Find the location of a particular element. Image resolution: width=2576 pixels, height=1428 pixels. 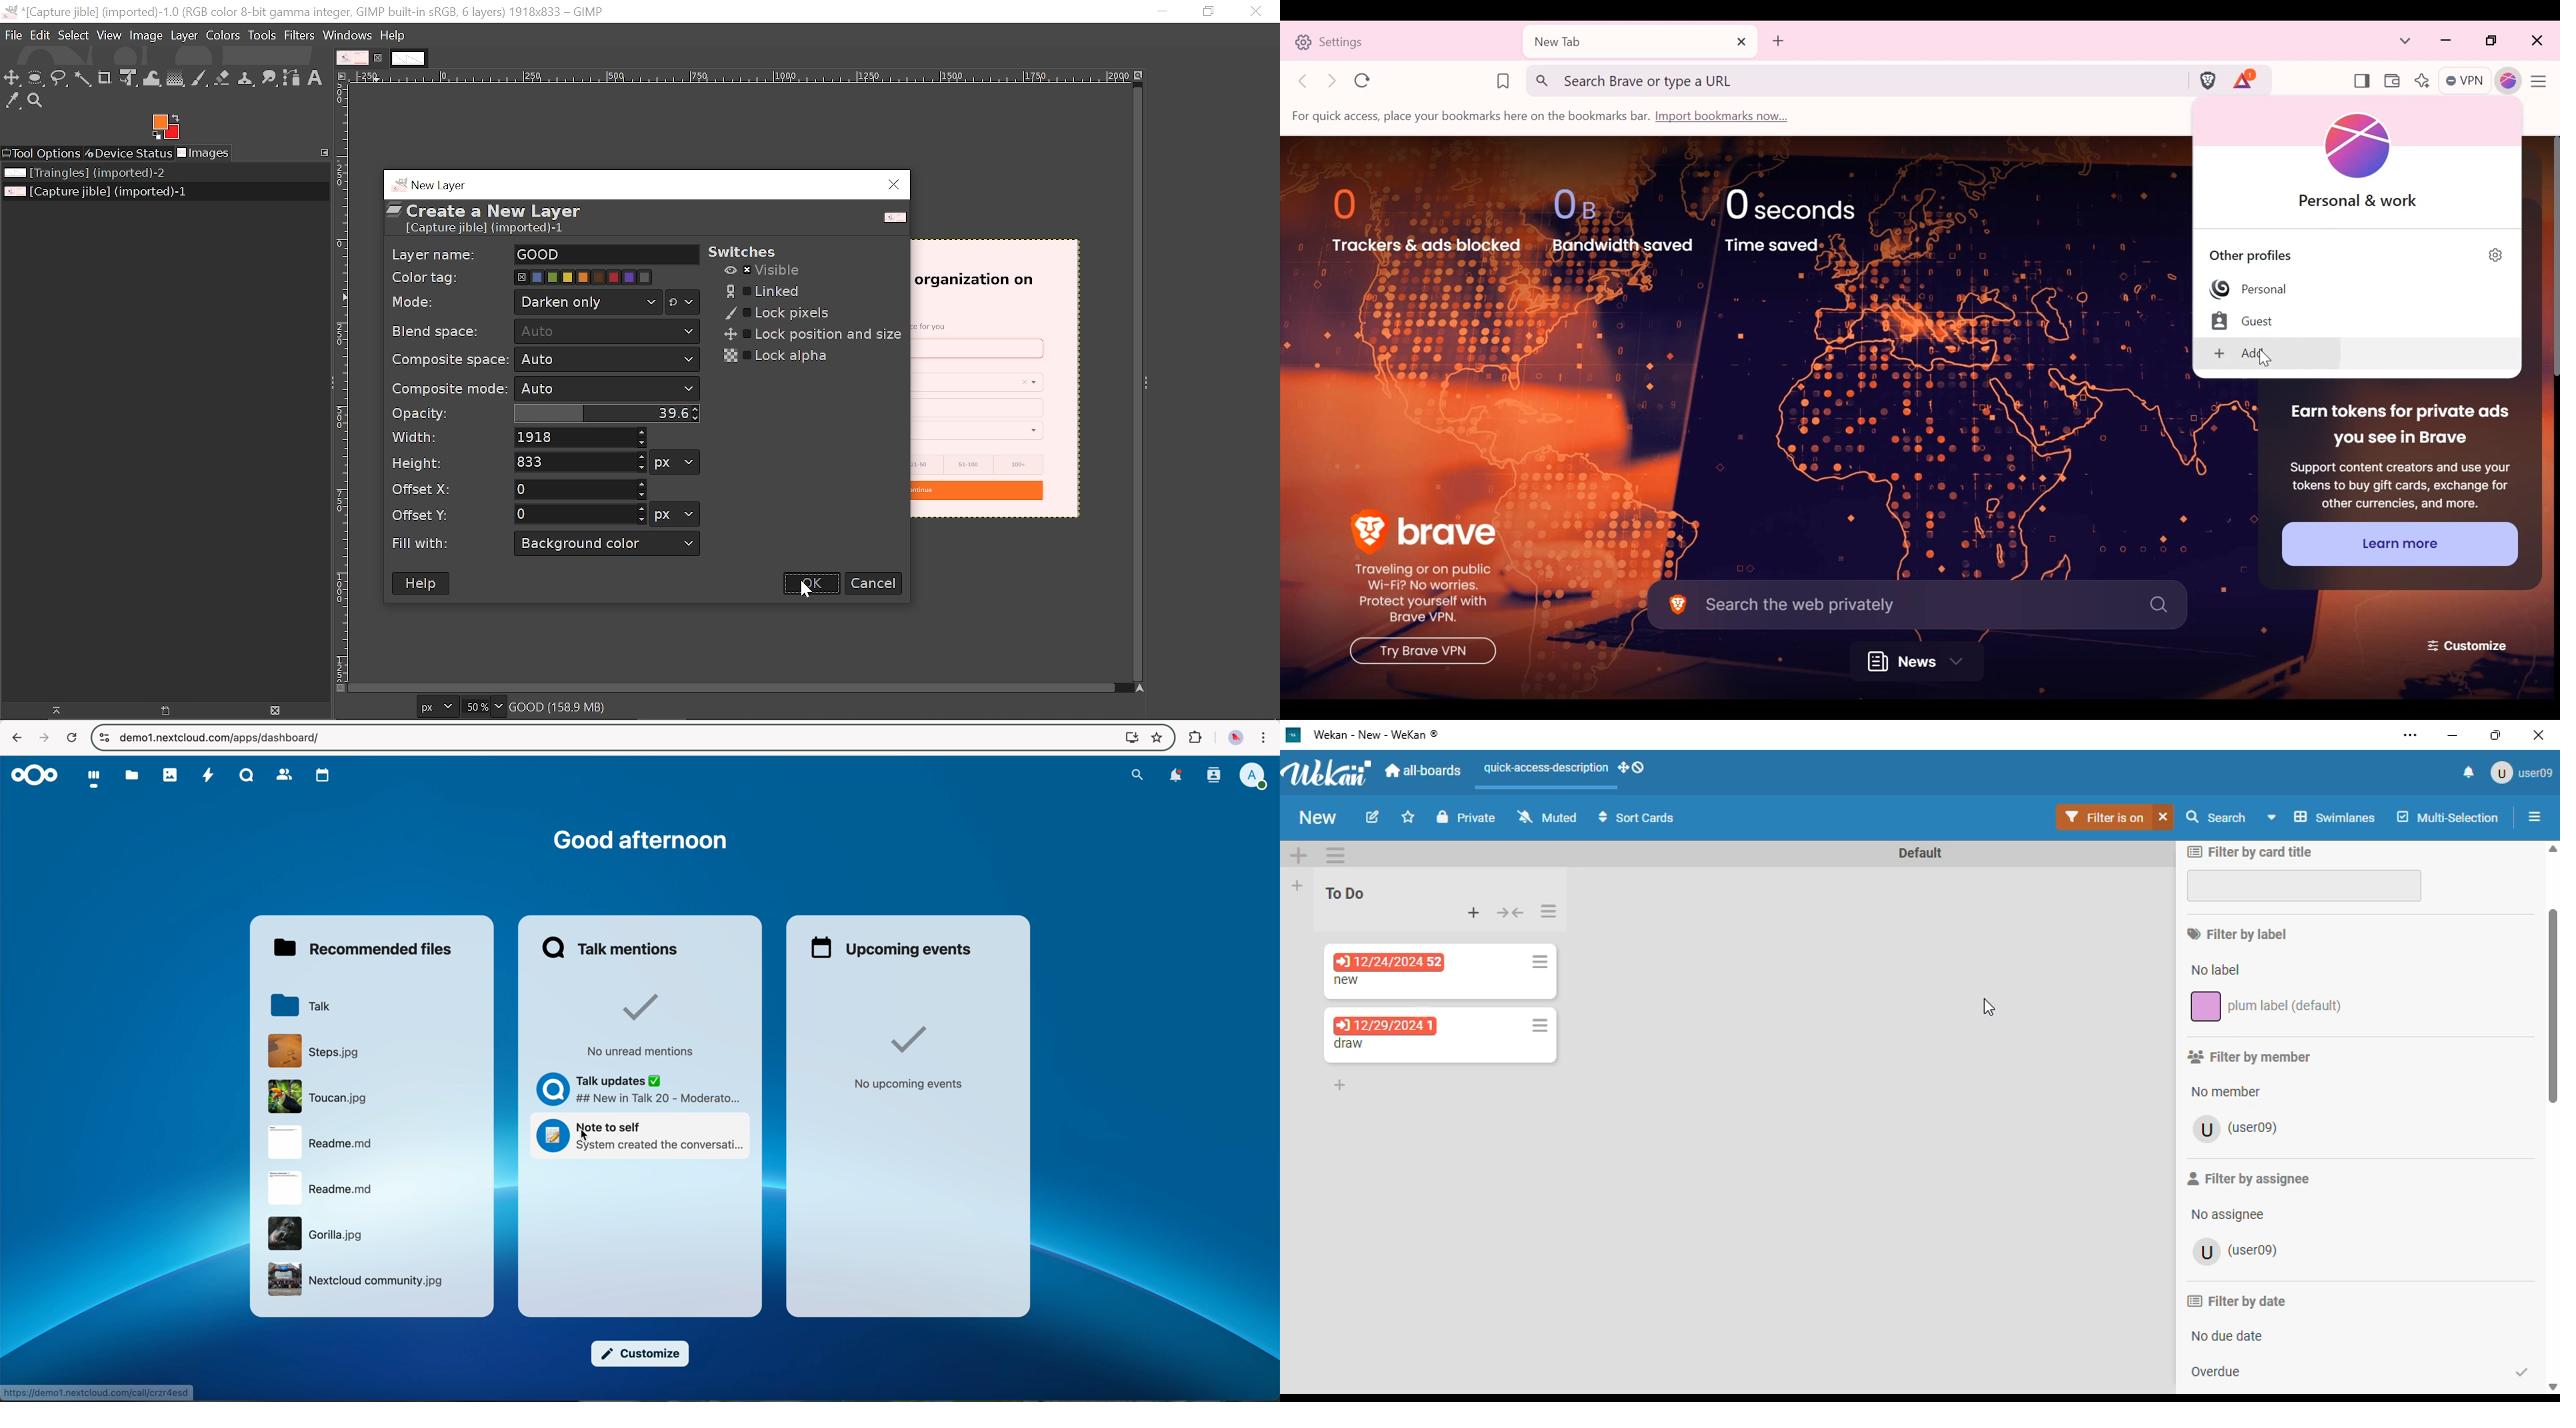

customize and control Google Chrome is located at coordinates (1264, 738).